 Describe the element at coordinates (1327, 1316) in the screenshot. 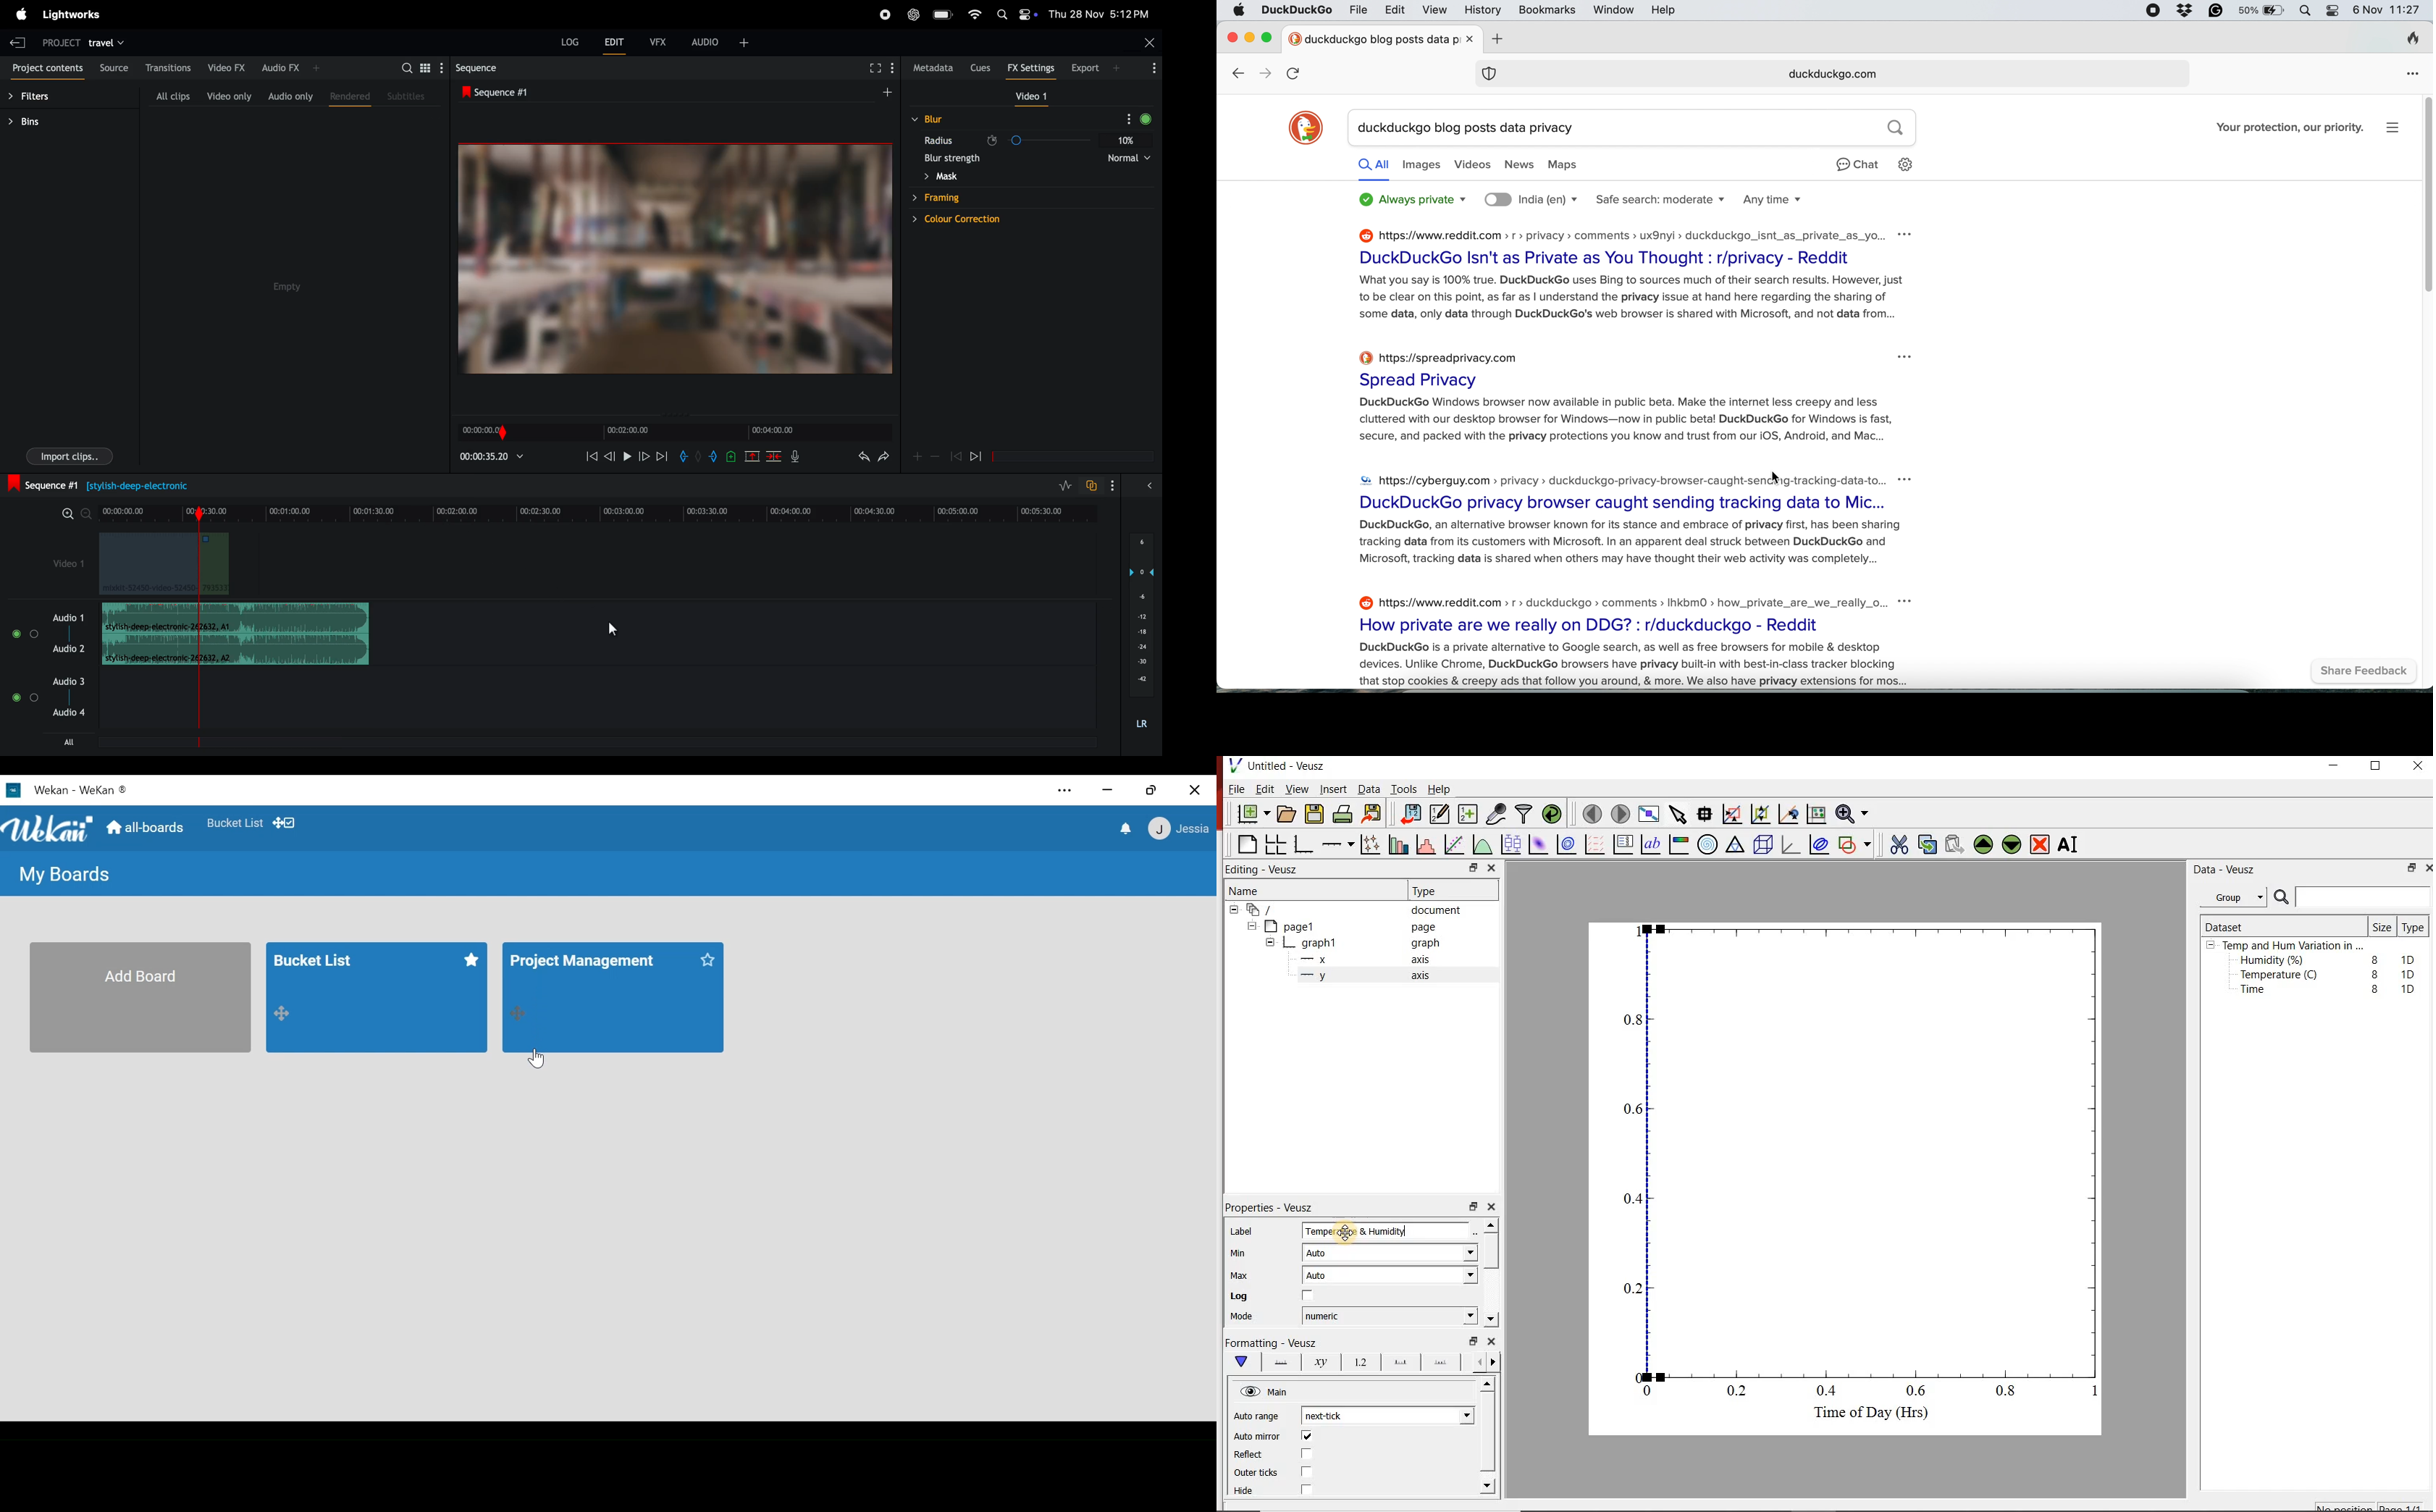

I see `datetime` at that location.